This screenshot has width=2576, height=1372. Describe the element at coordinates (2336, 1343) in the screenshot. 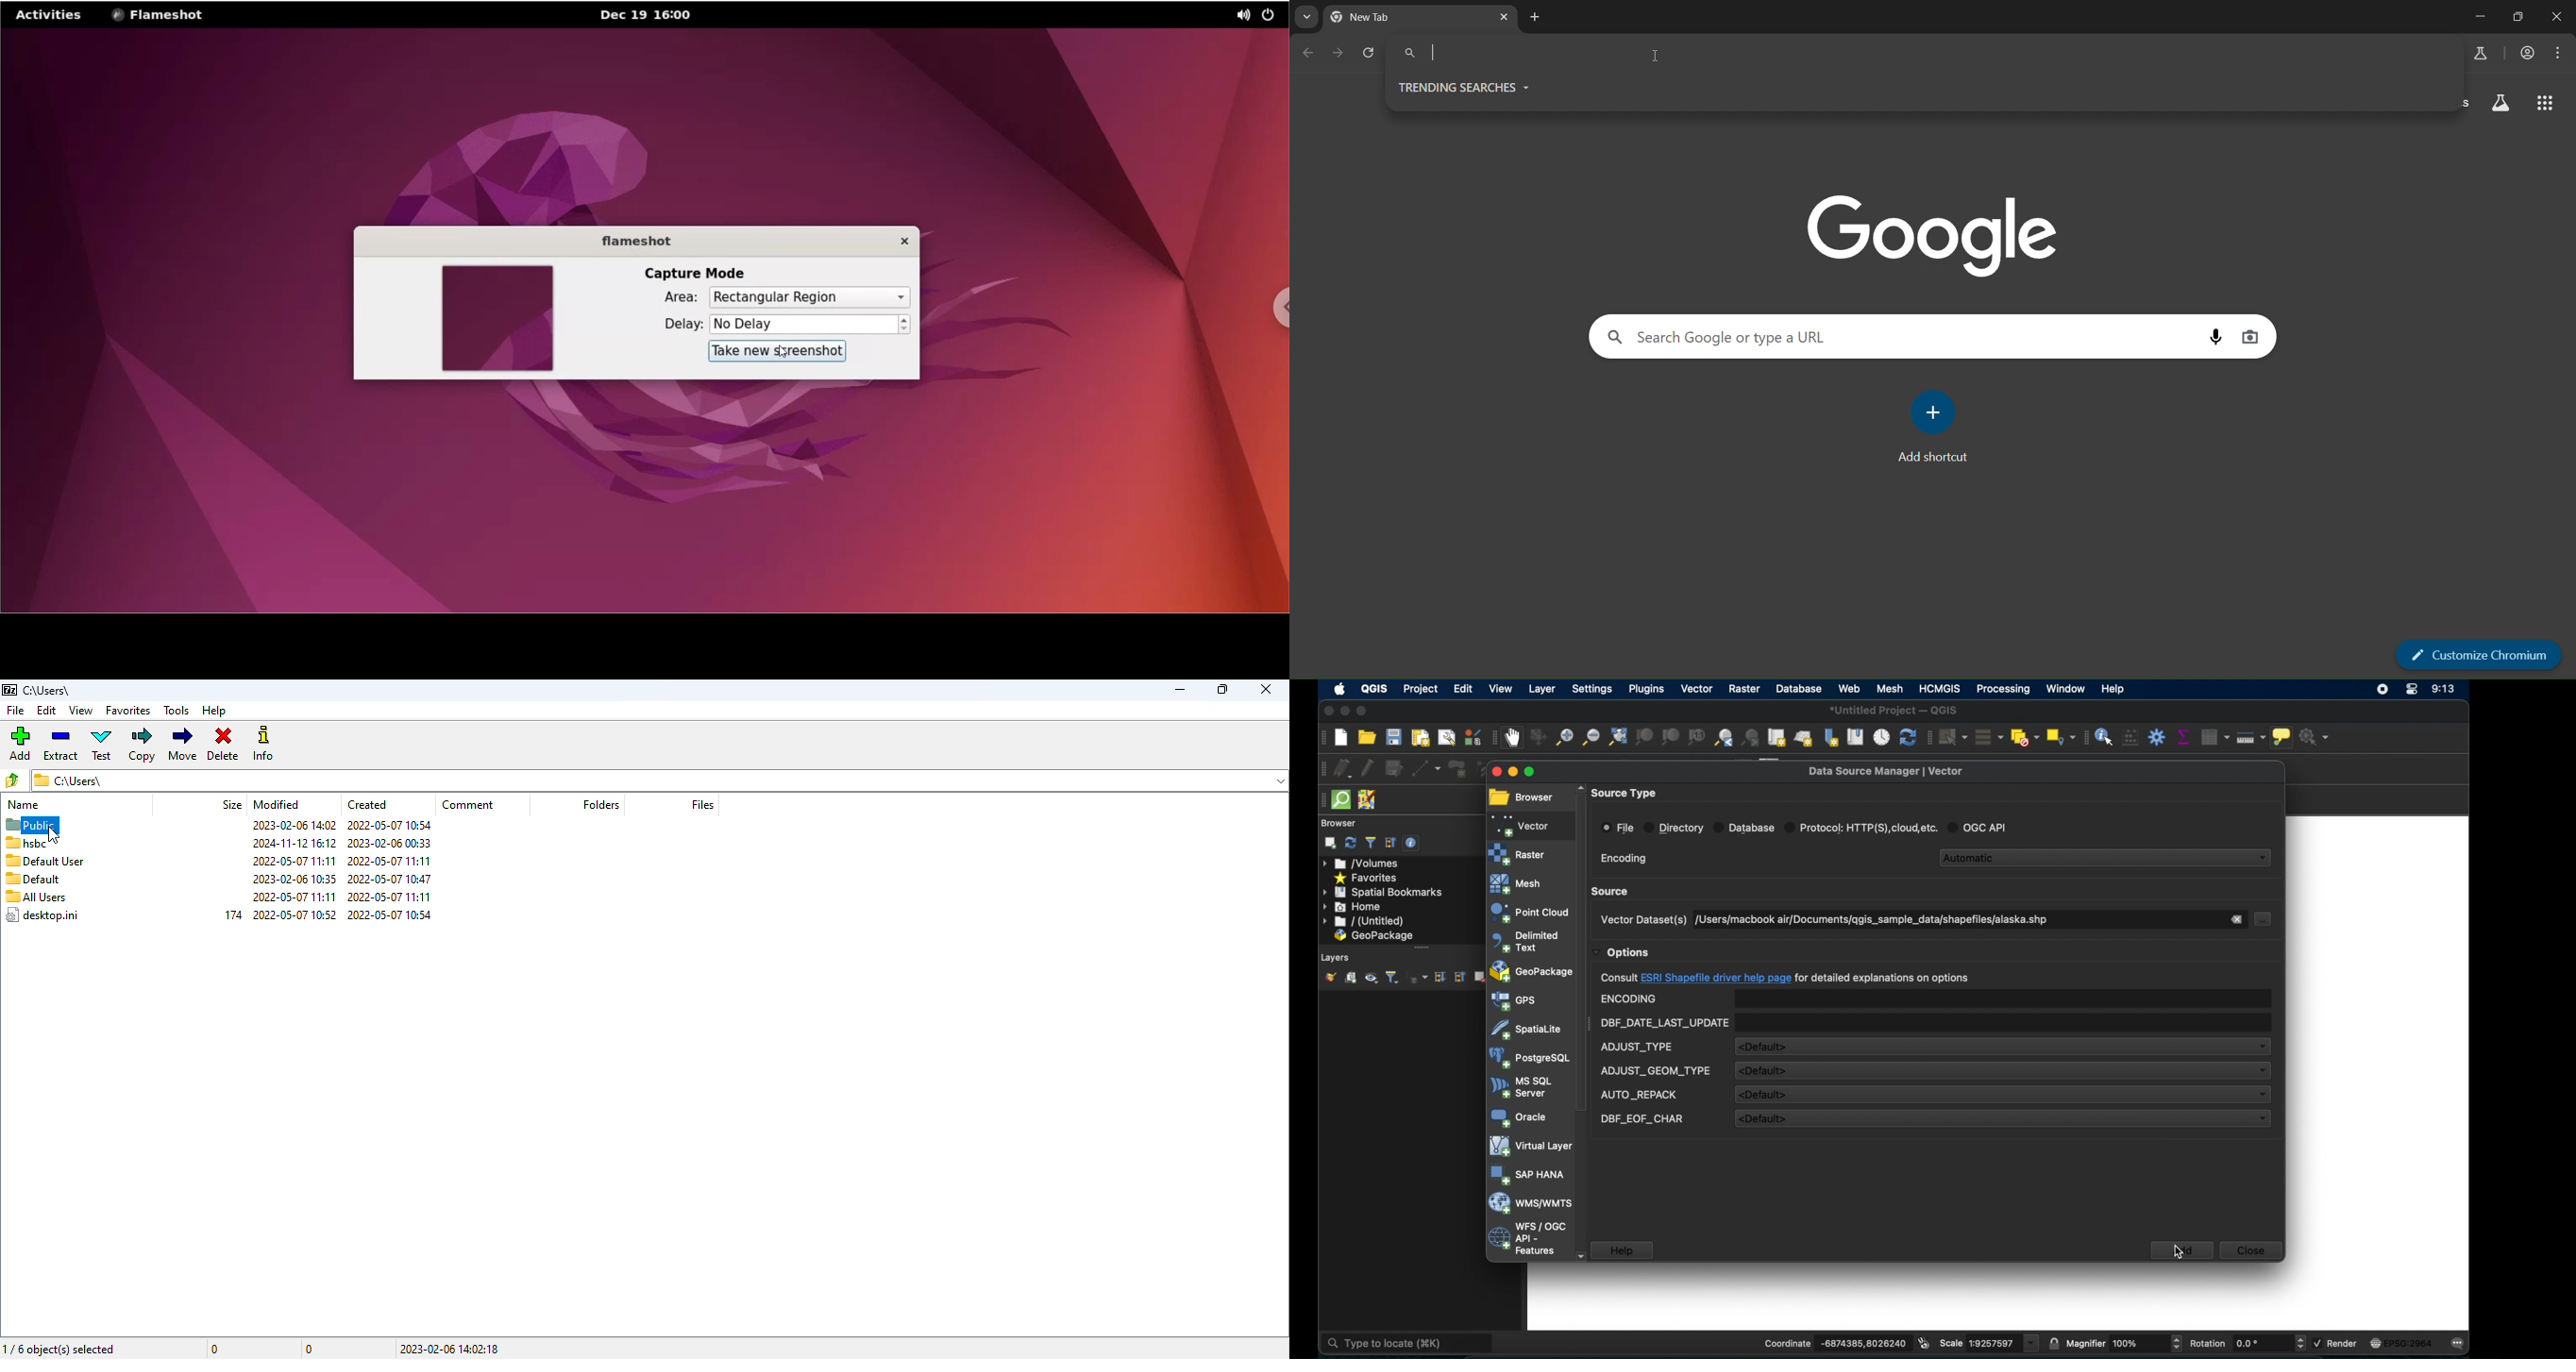

I see `render` at that location.